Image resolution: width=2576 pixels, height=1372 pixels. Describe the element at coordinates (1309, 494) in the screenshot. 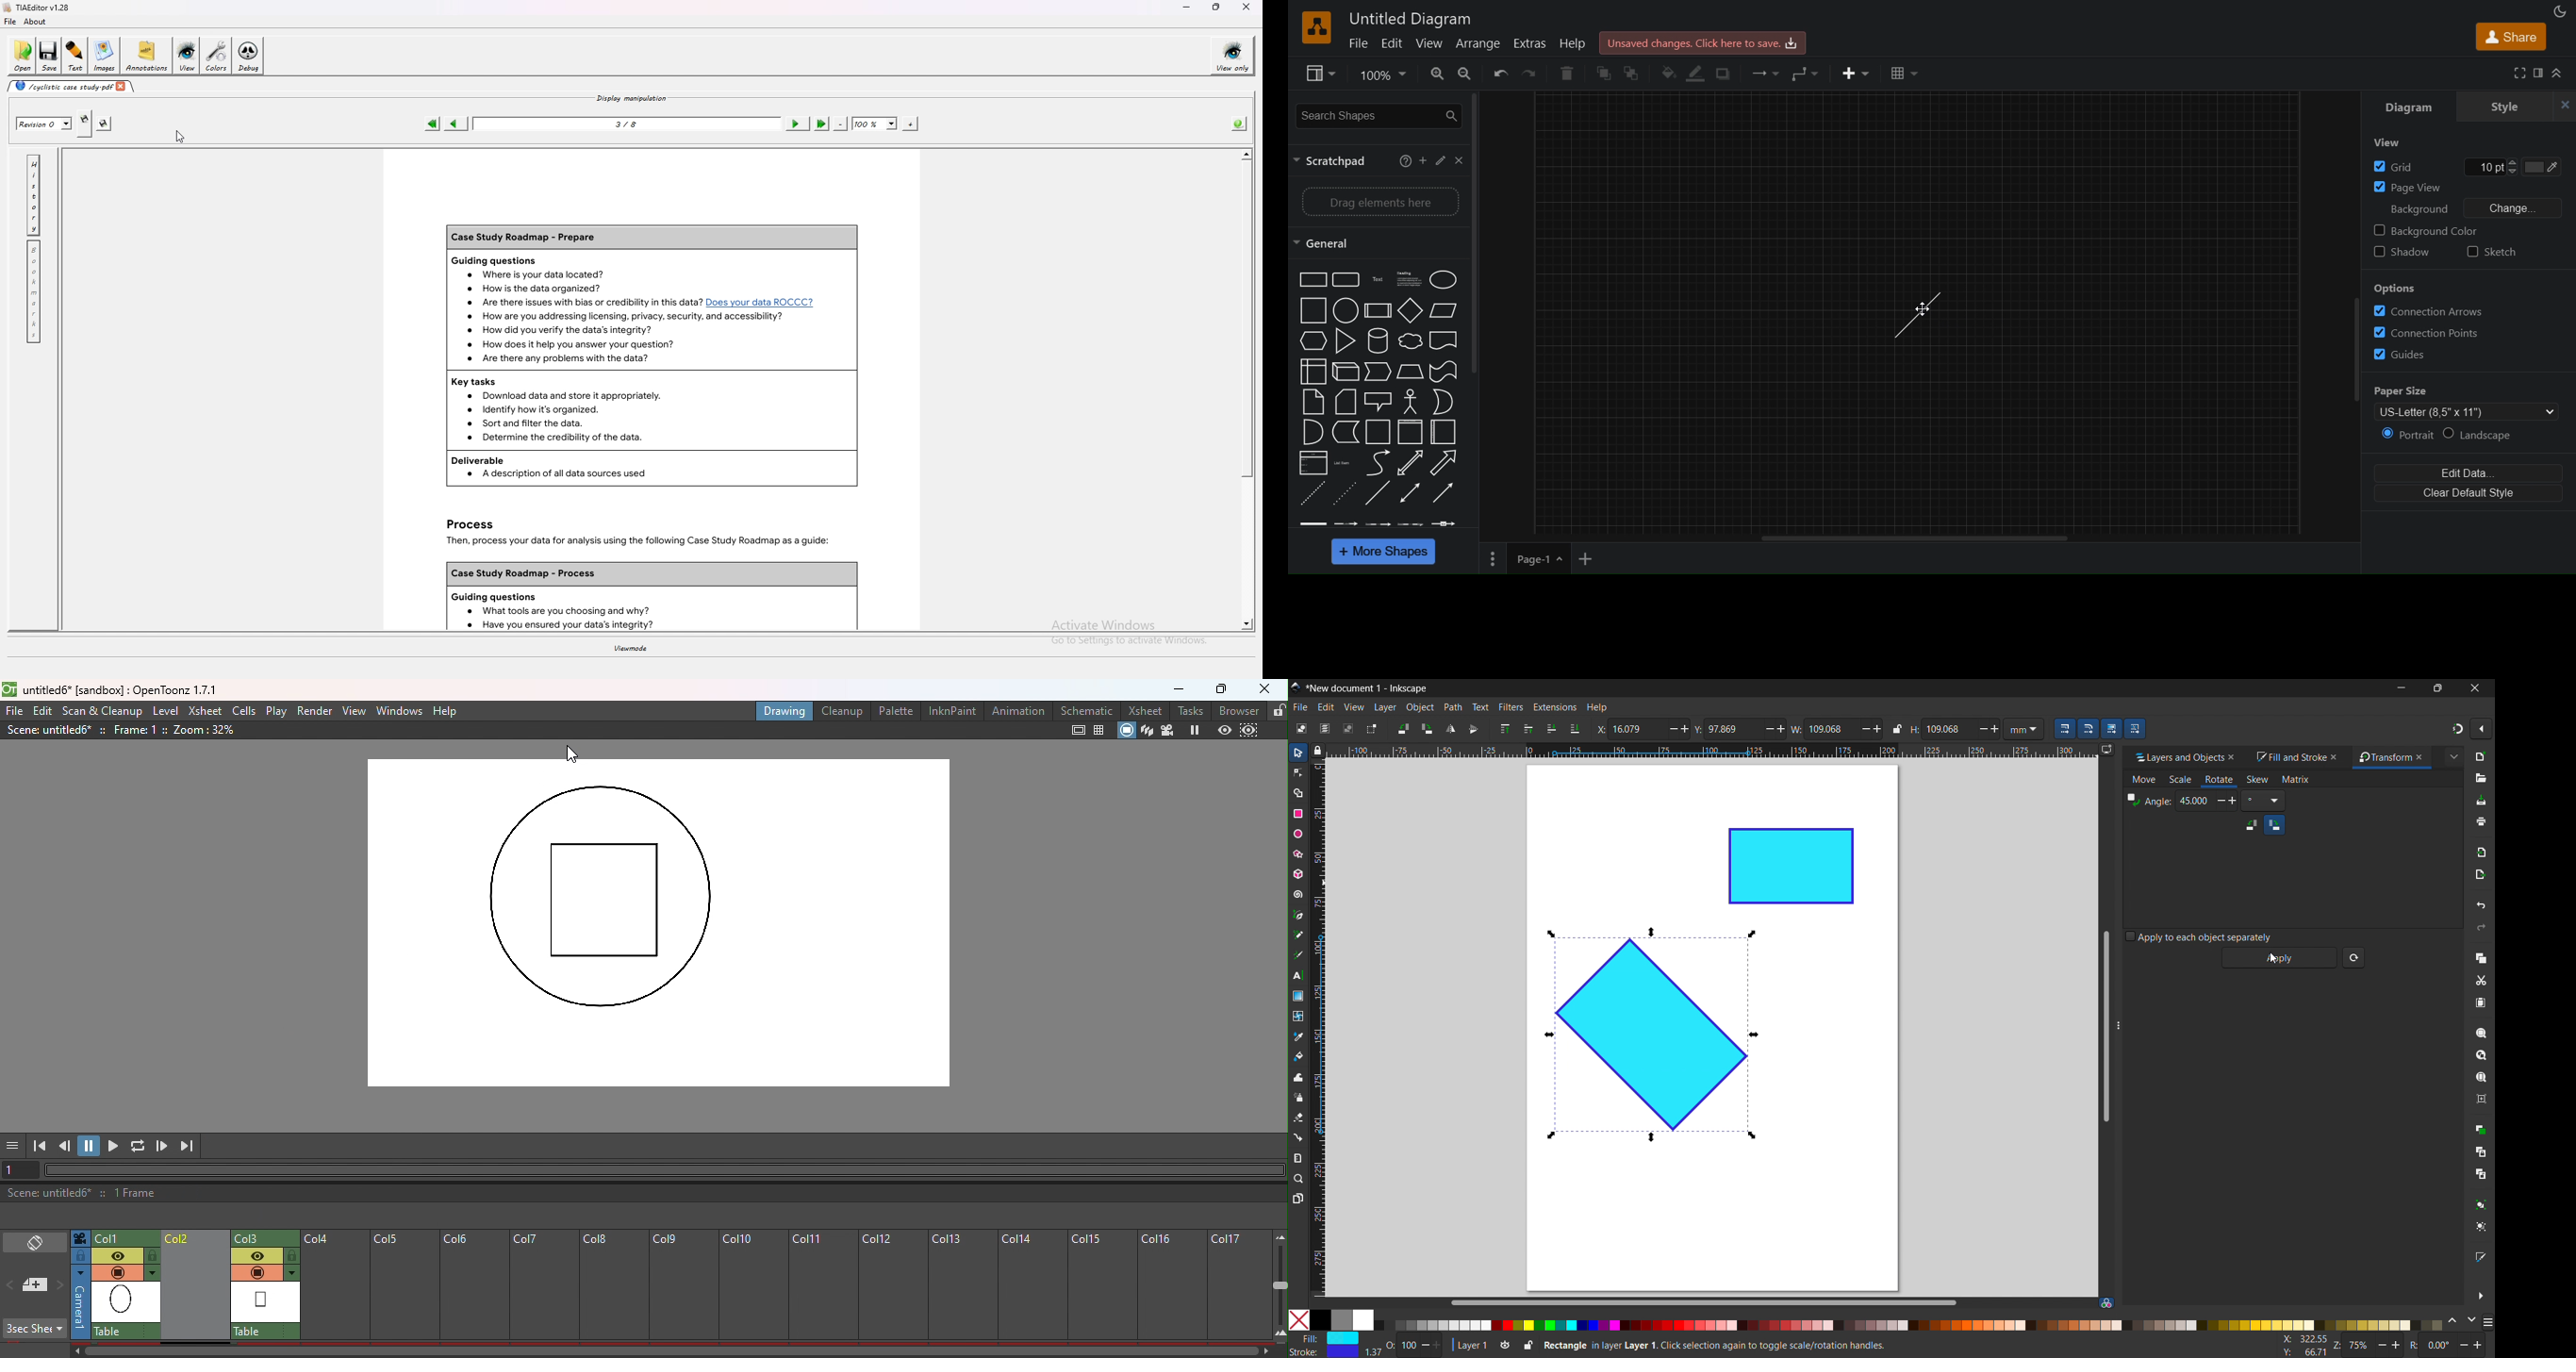

I see `dashed line` at that location.